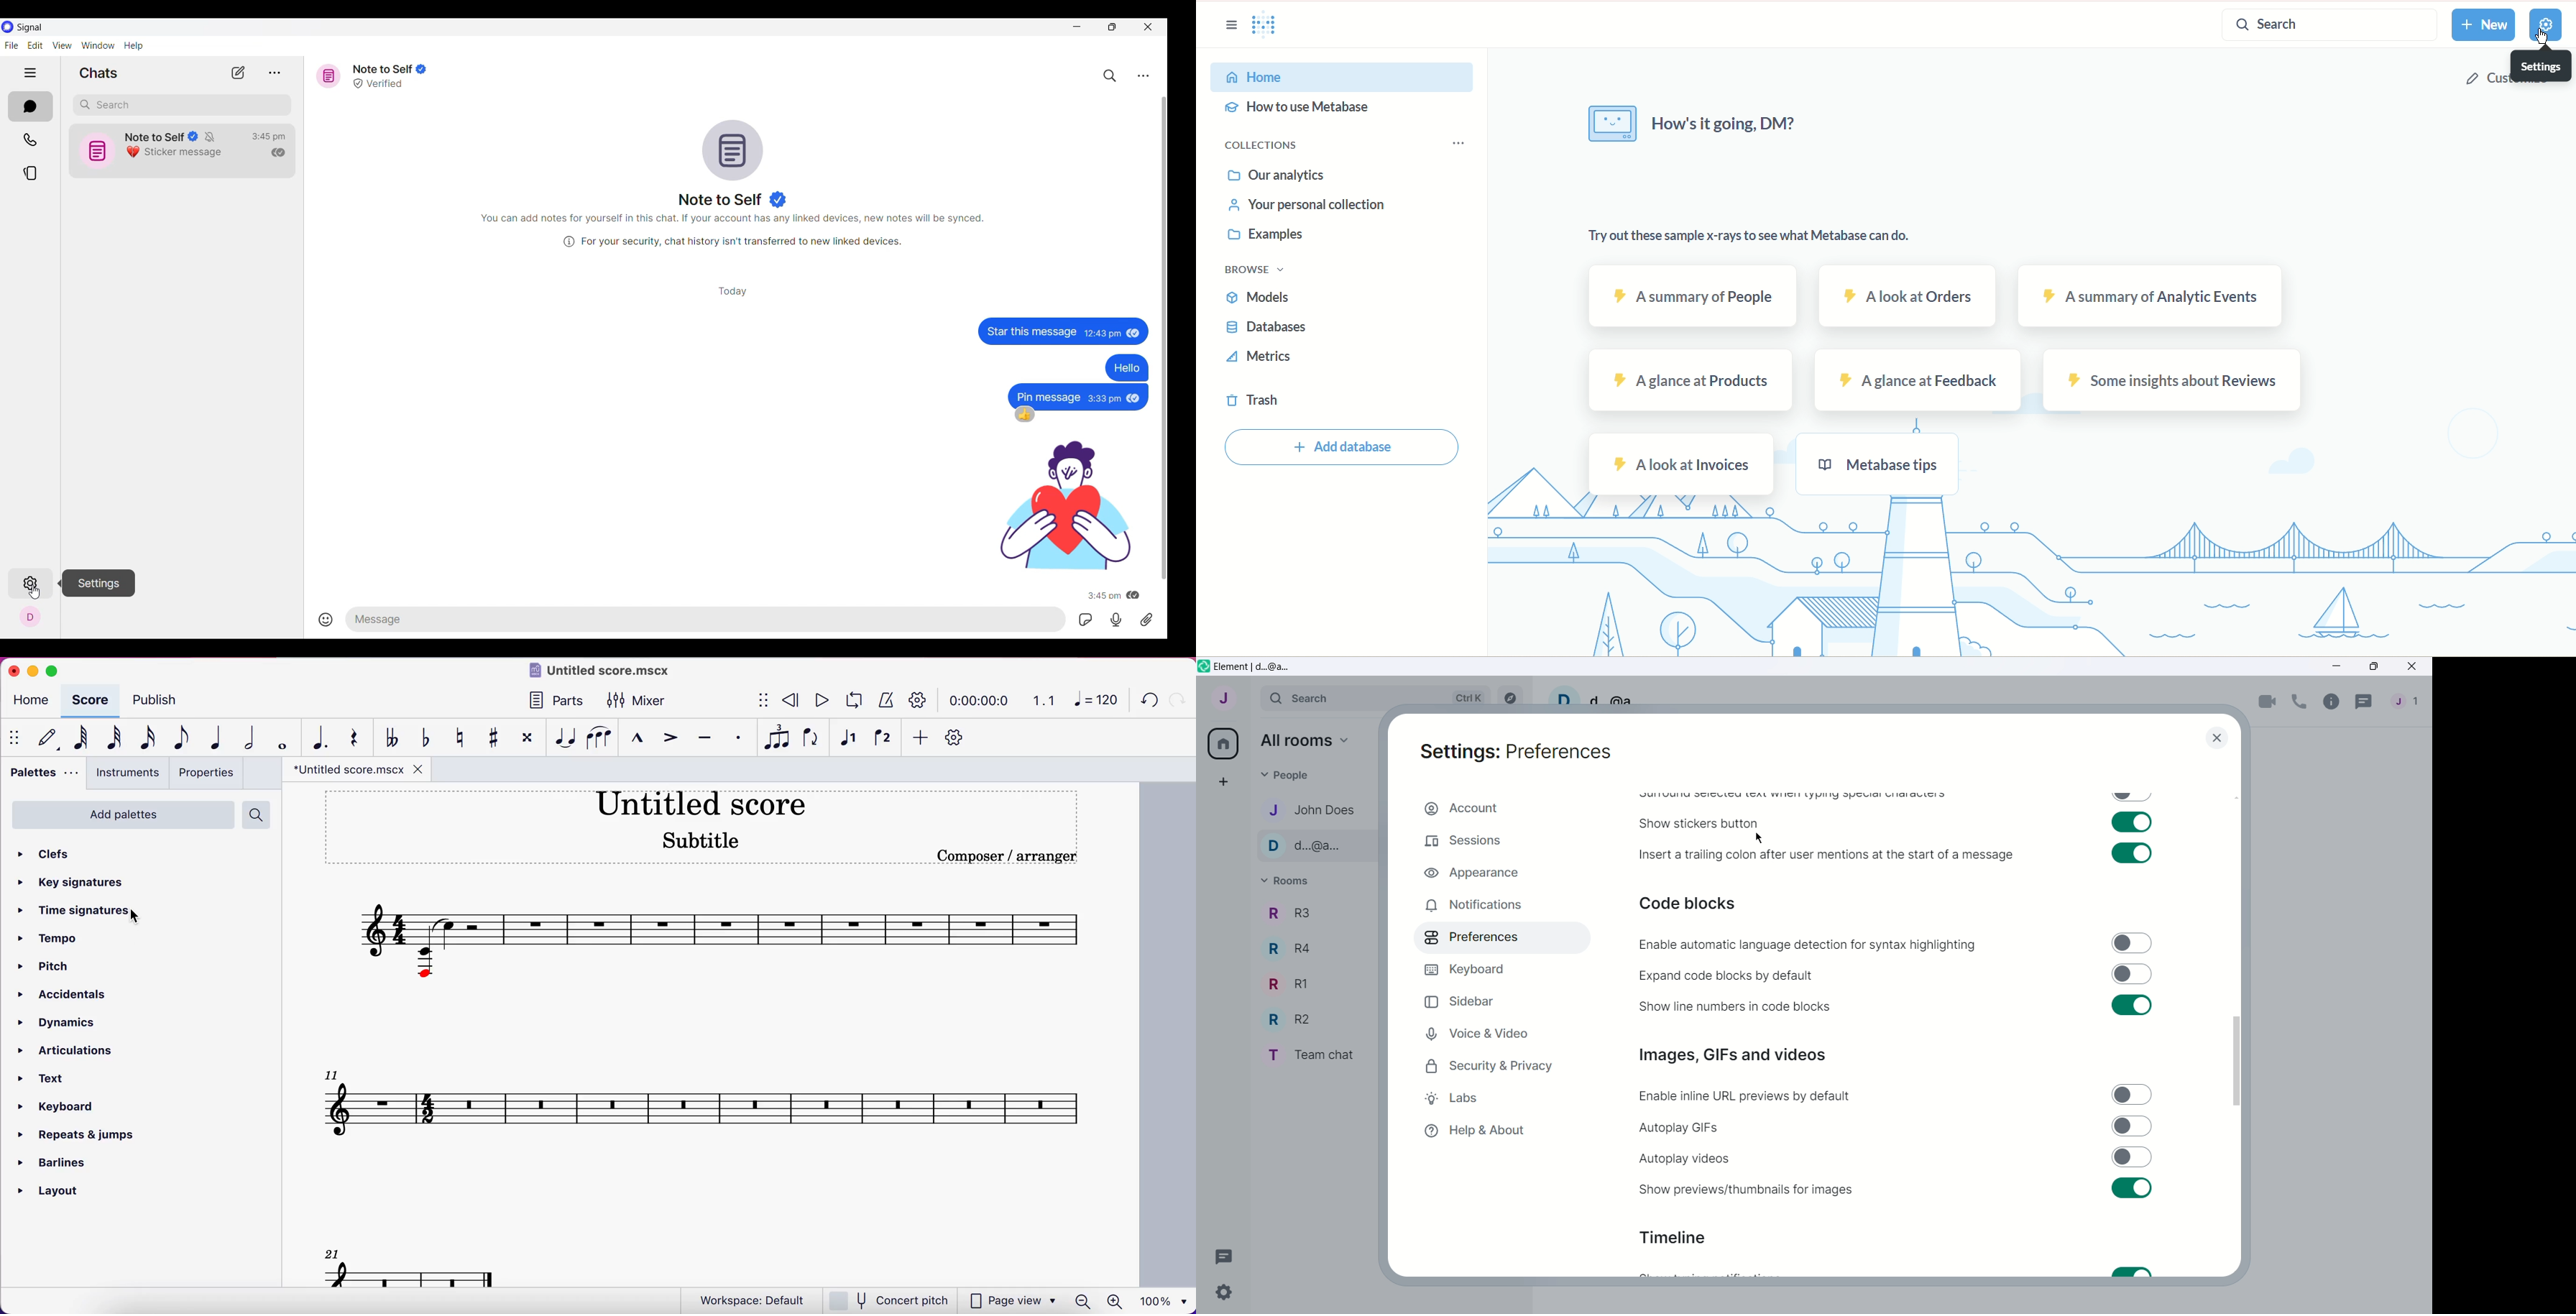 The height and width of the screenshot is (1316, 2576). I want to click on Images, GIFs and videos, so click(1732, 1055).